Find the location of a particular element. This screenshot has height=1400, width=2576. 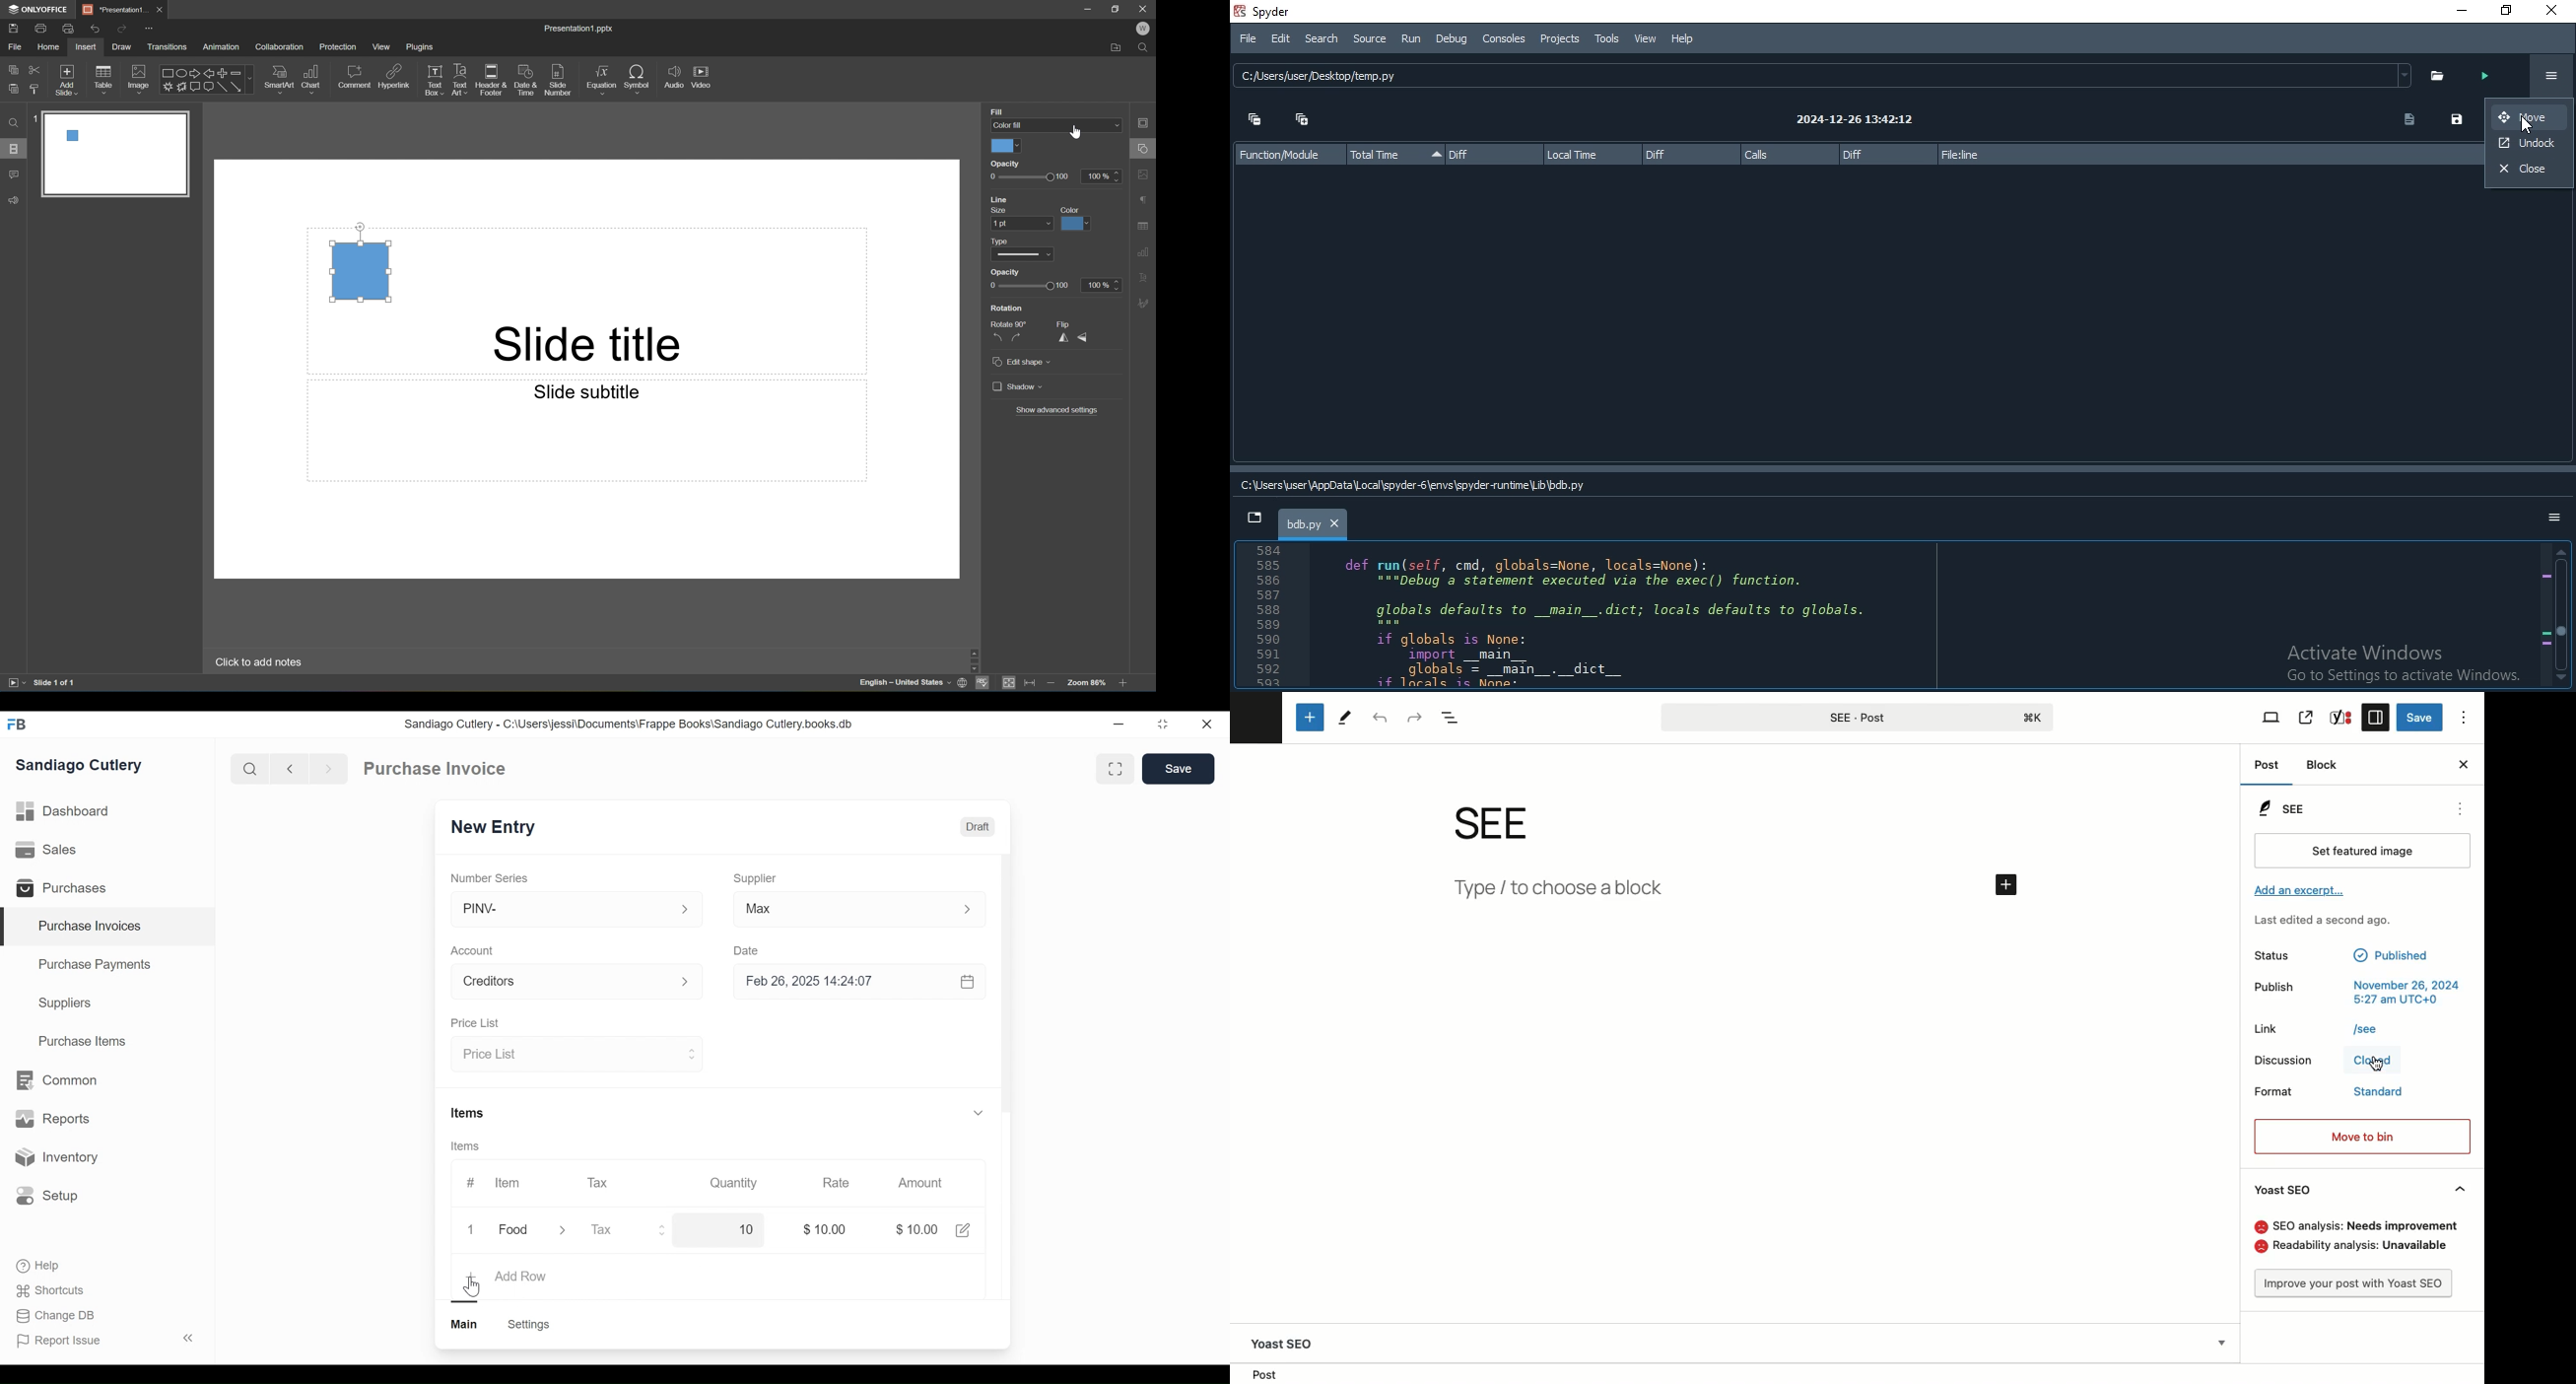

Rotate 90° is located at coordinates (1010, 324).